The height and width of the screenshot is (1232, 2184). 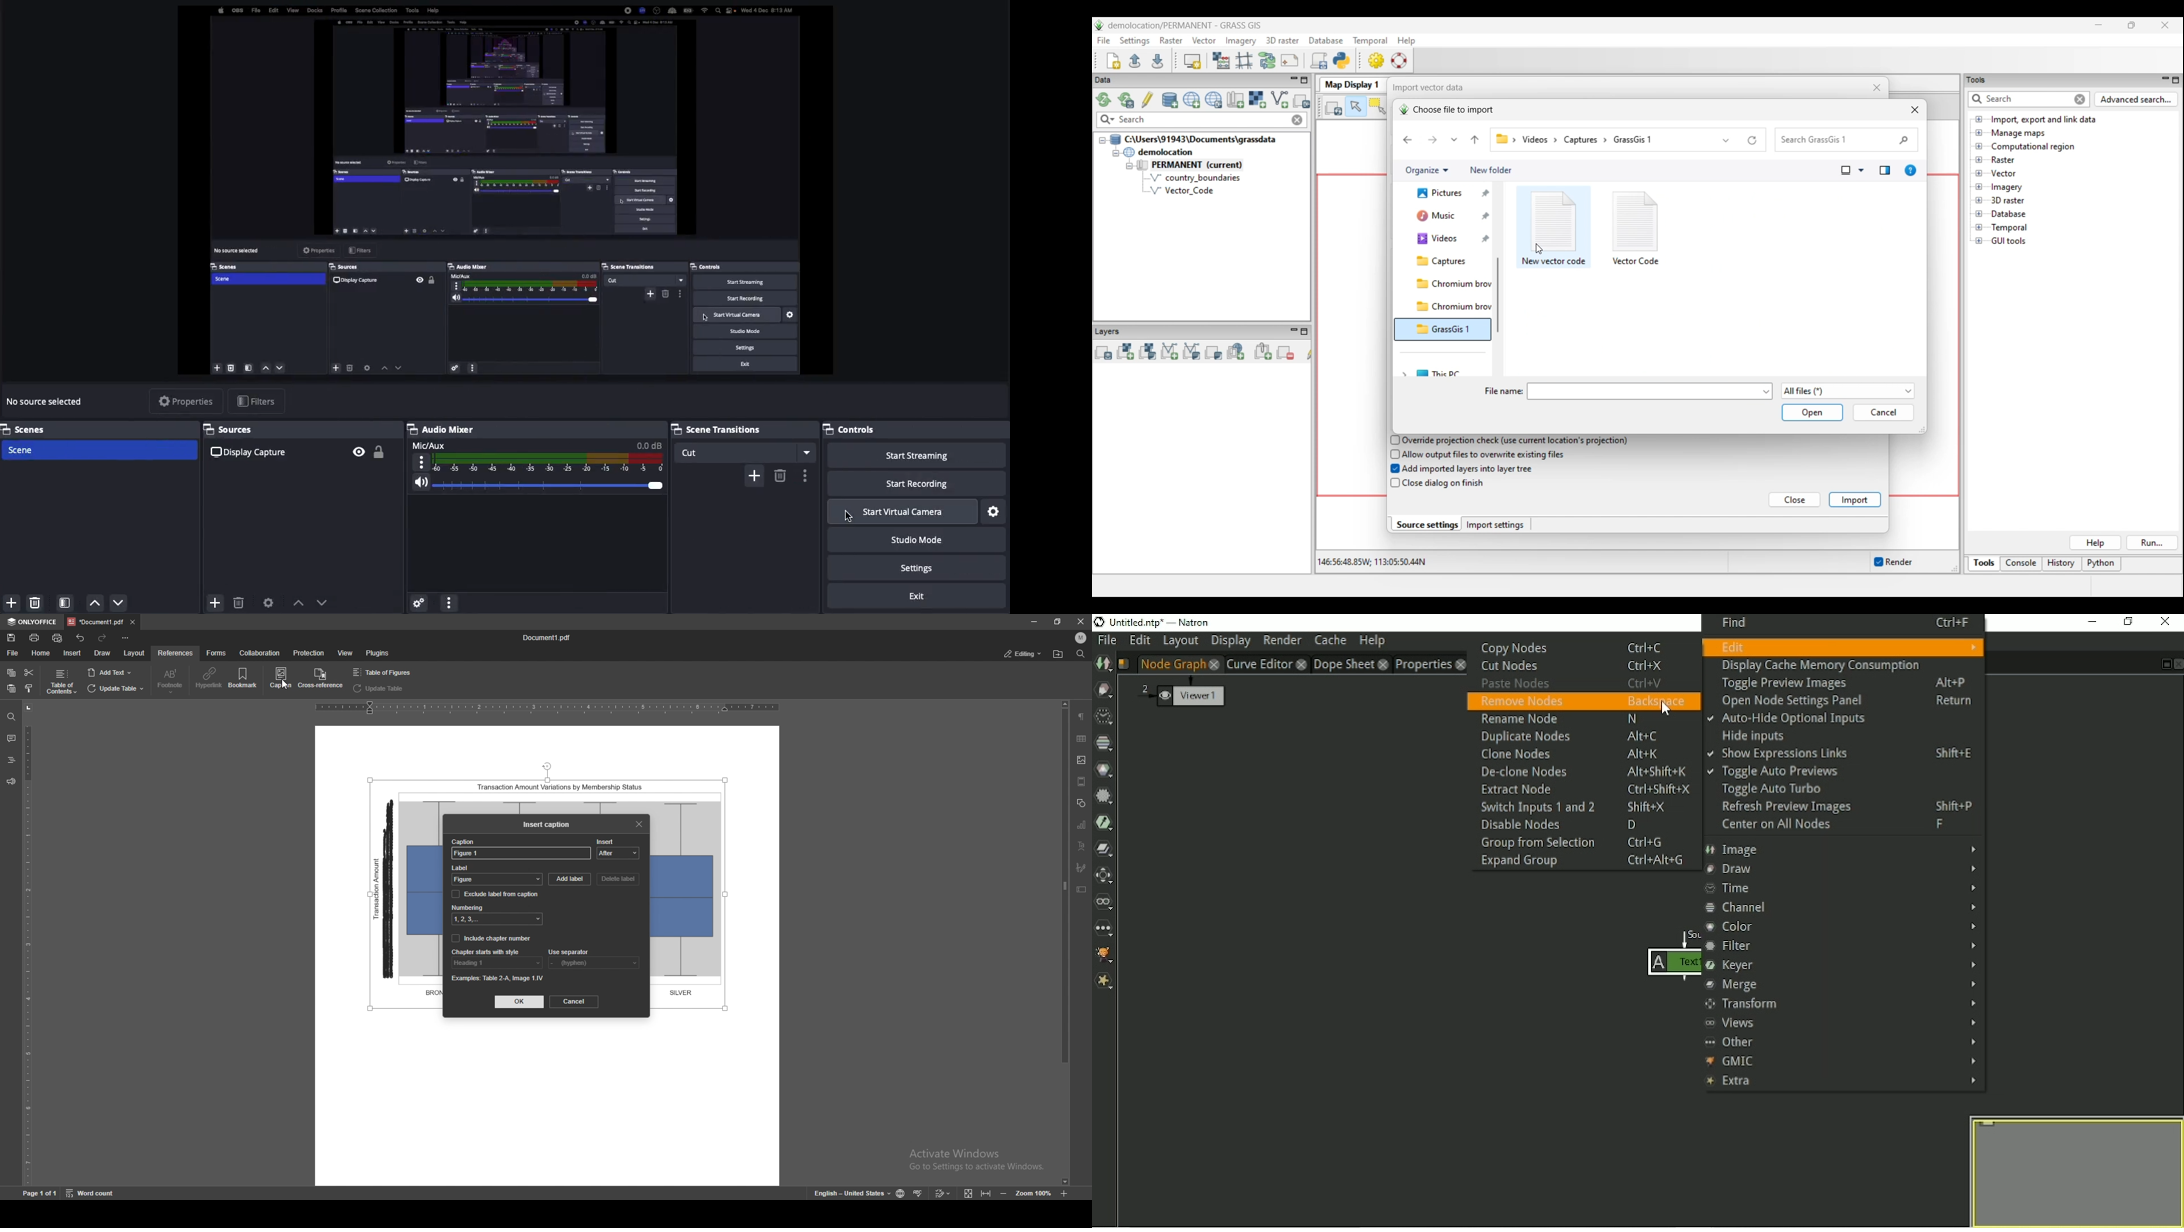 What do you see at coordinates (119, 602) in the screenshot?
I see `Move down` at bounding box center [119, 602].